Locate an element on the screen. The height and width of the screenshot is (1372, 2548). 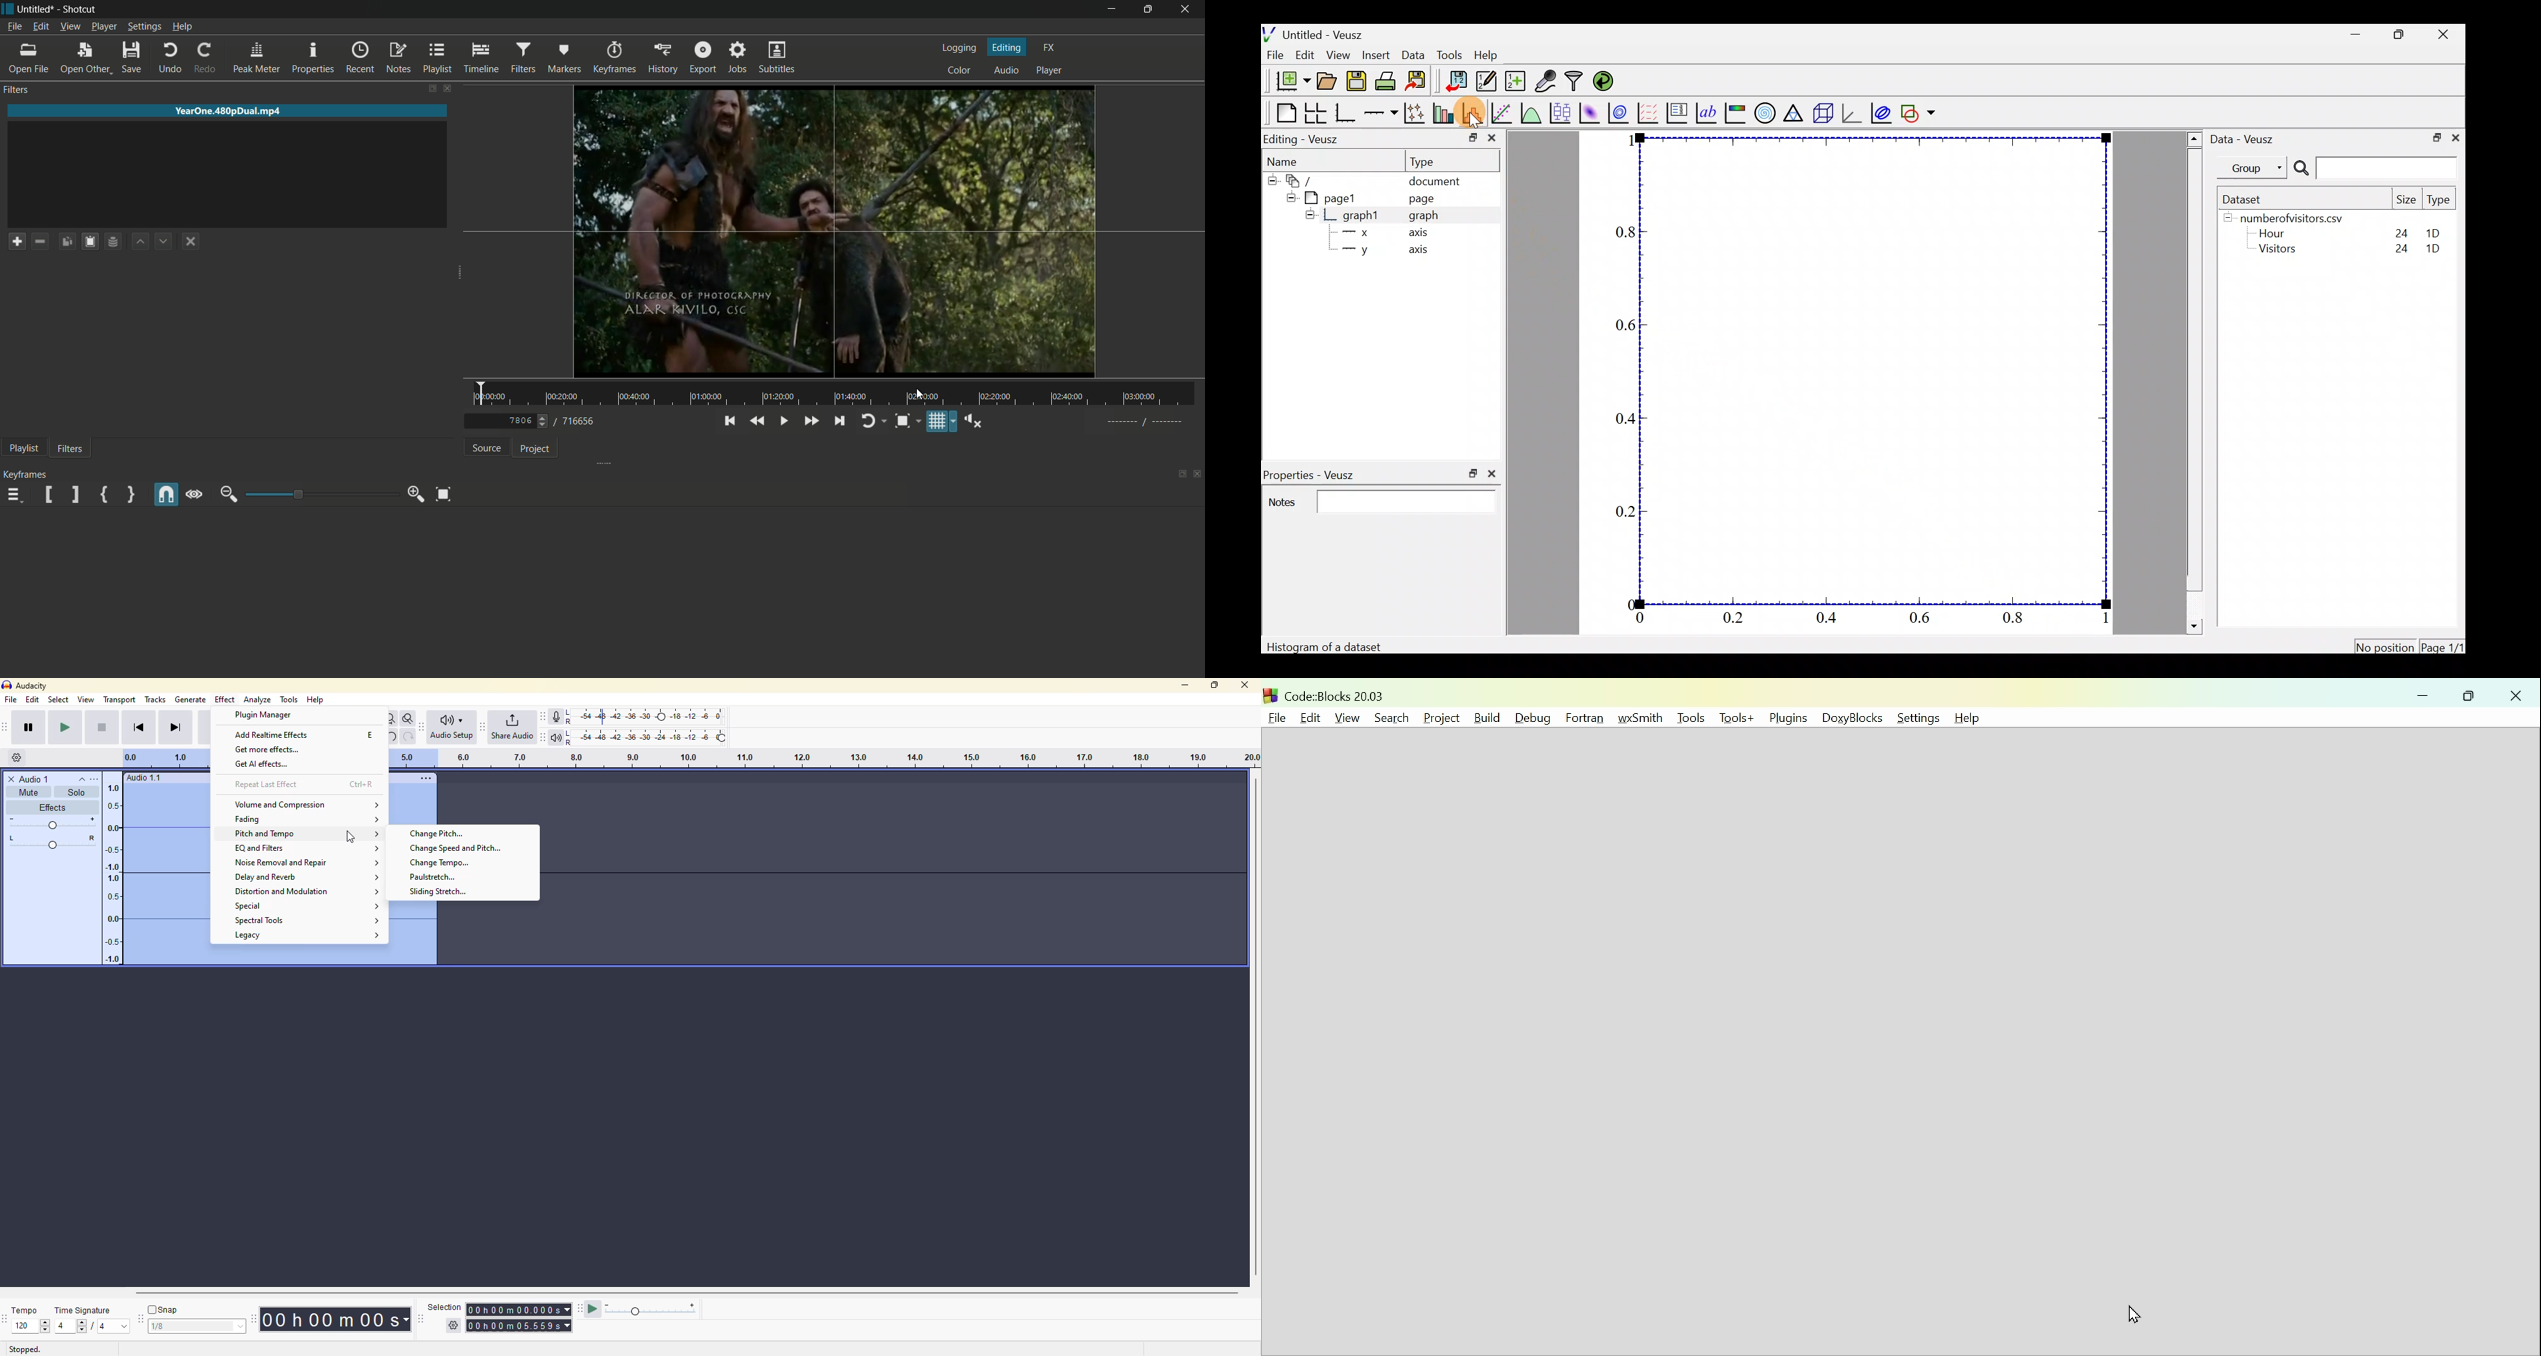
close is located at coordinates (1492, 476).